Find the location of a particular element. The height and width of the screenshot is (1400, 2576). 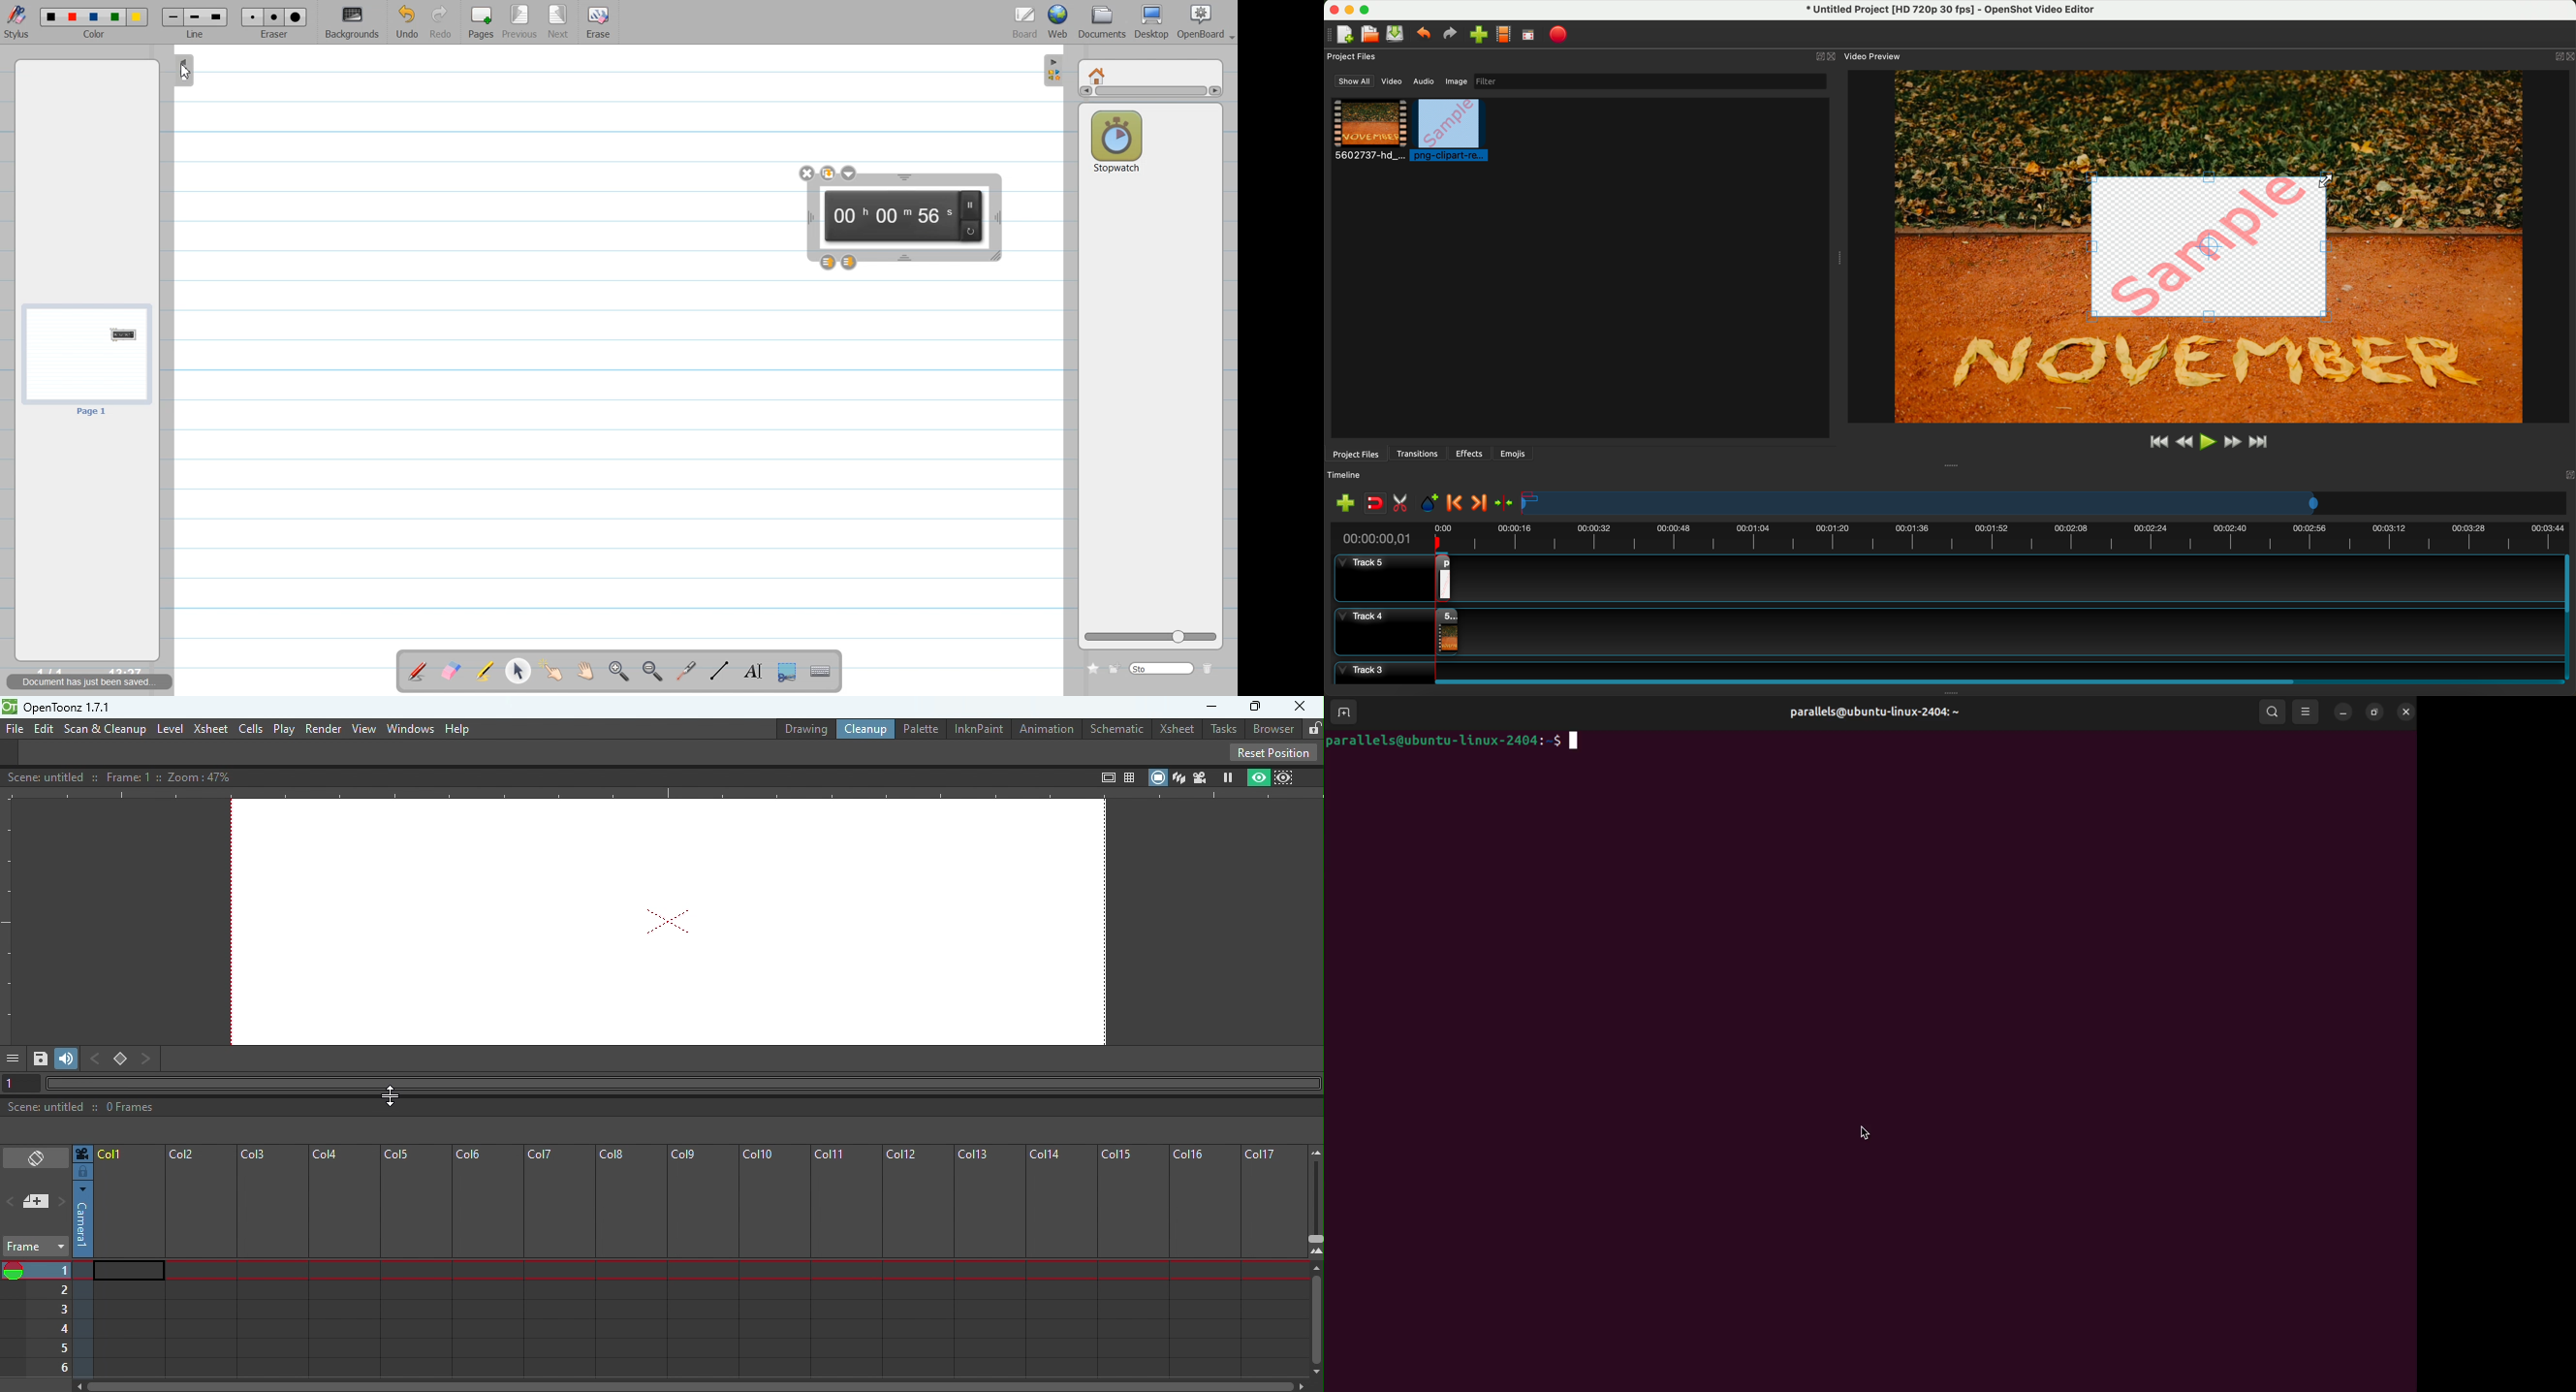

Drop down box is located at coordinates (1230, 32).